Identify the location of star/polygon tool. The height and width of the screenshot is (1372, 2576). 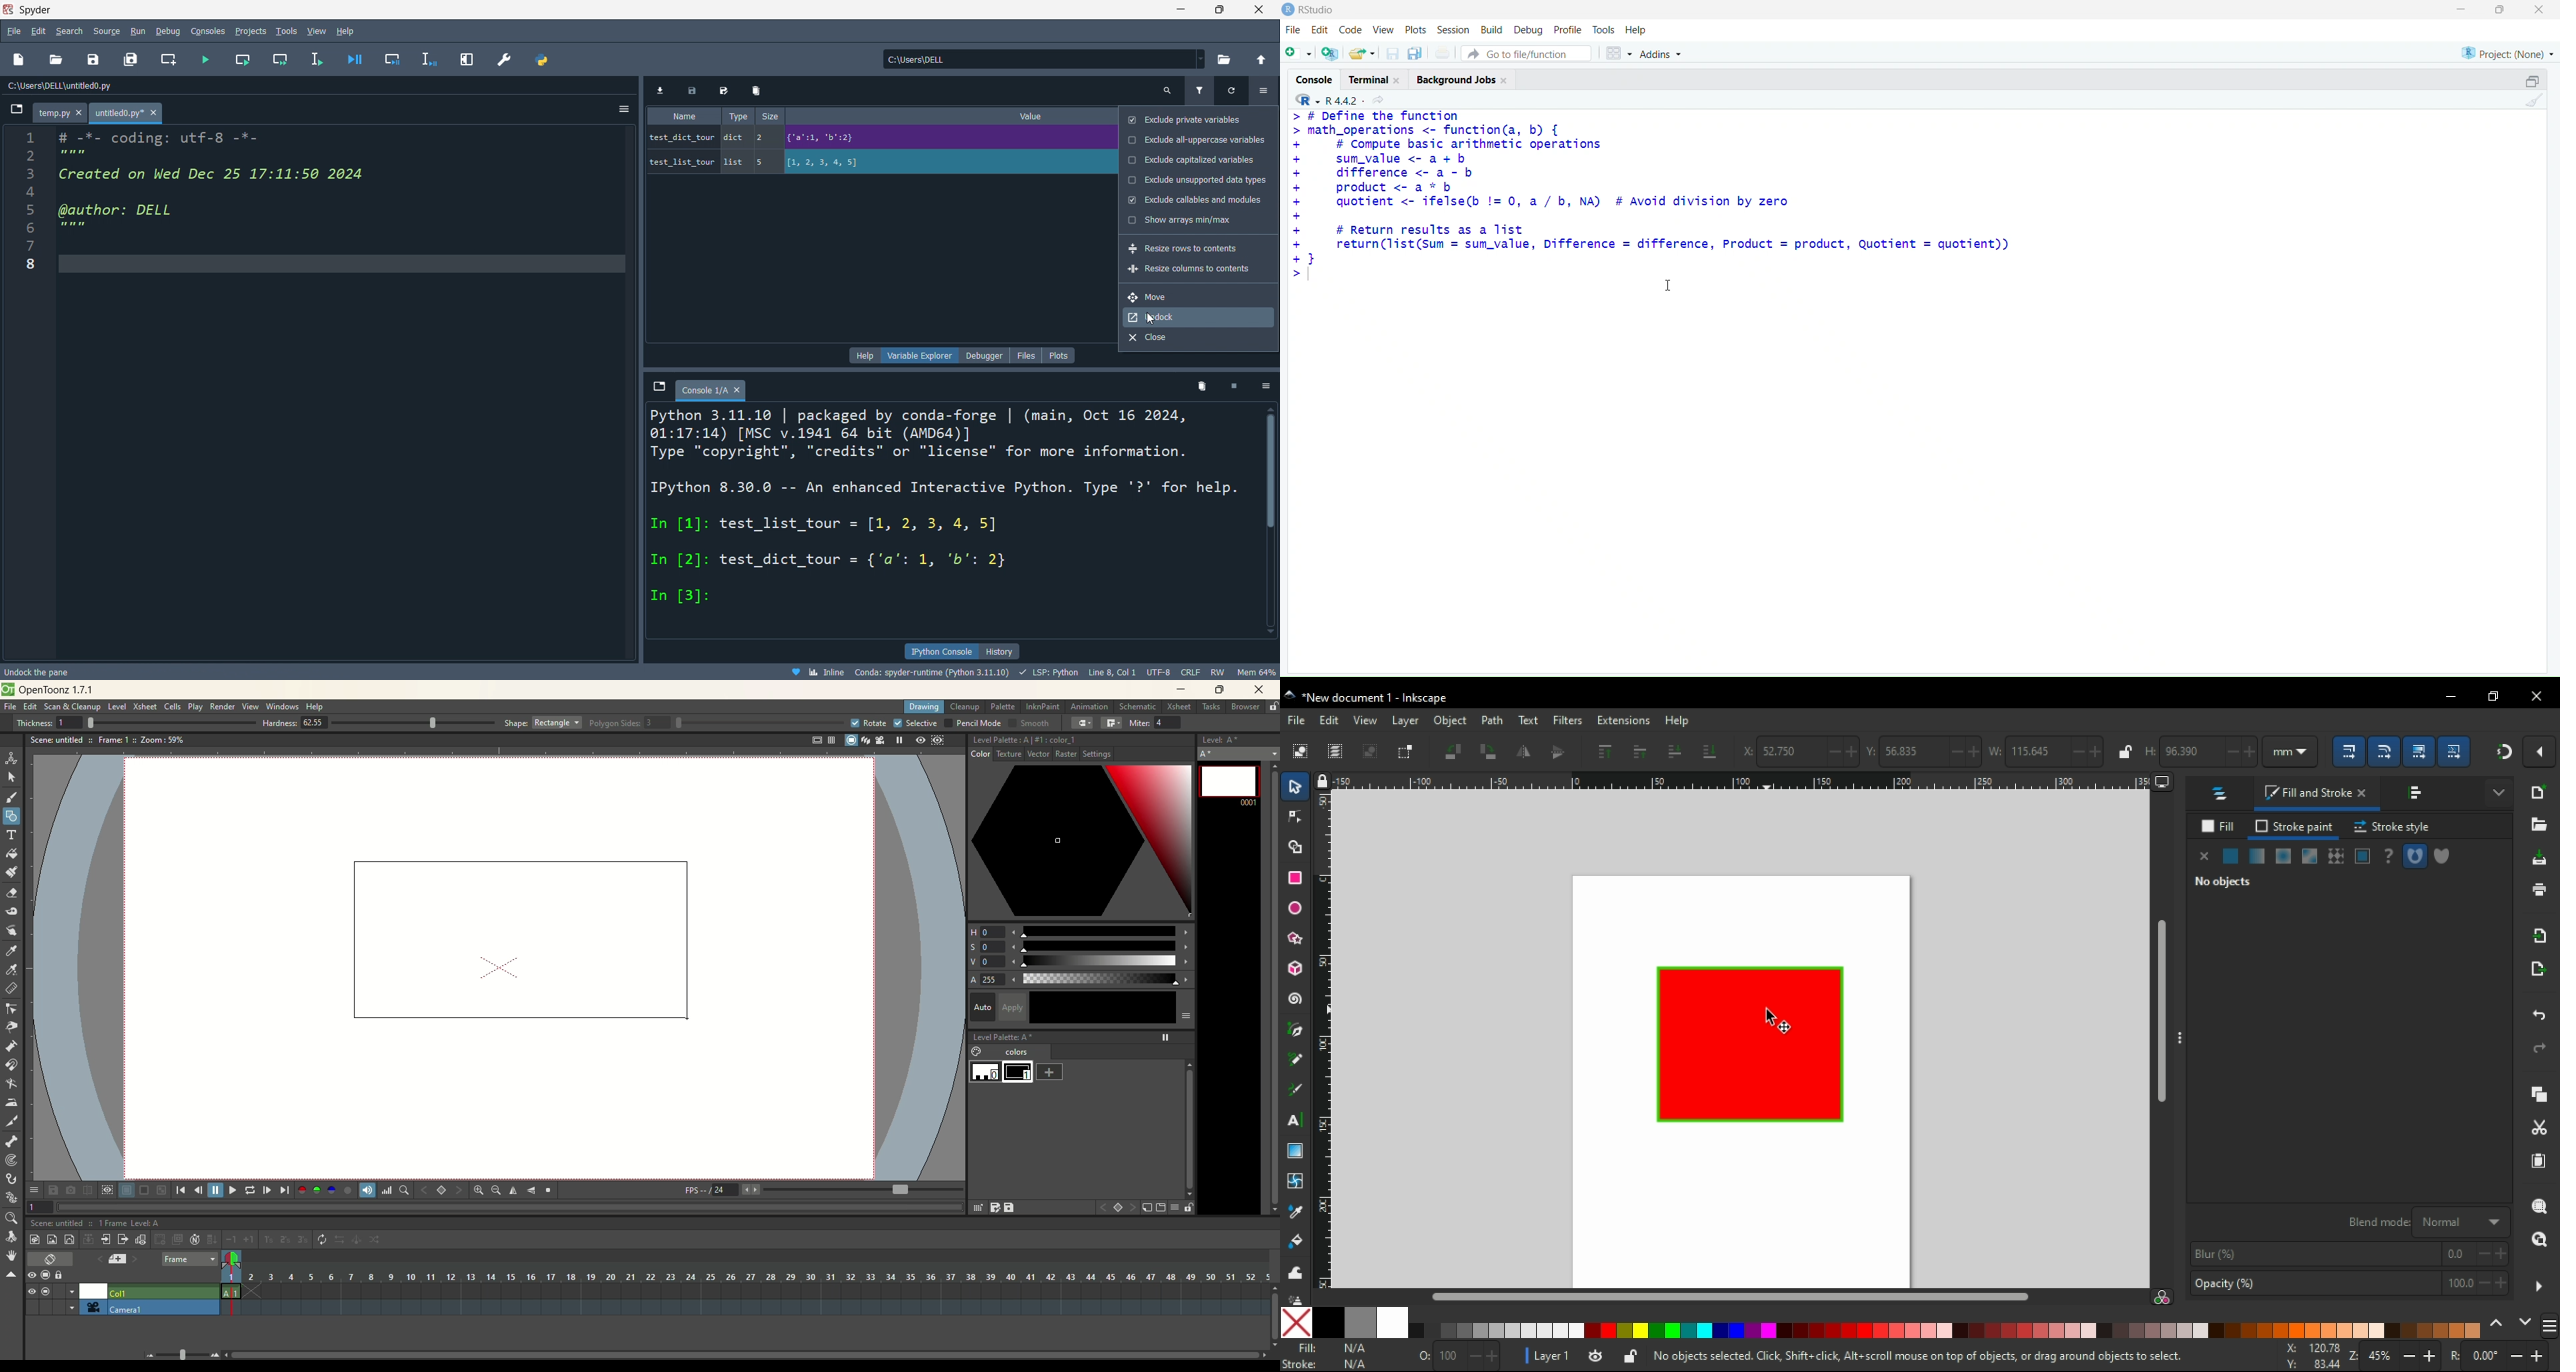
(1297, 939).